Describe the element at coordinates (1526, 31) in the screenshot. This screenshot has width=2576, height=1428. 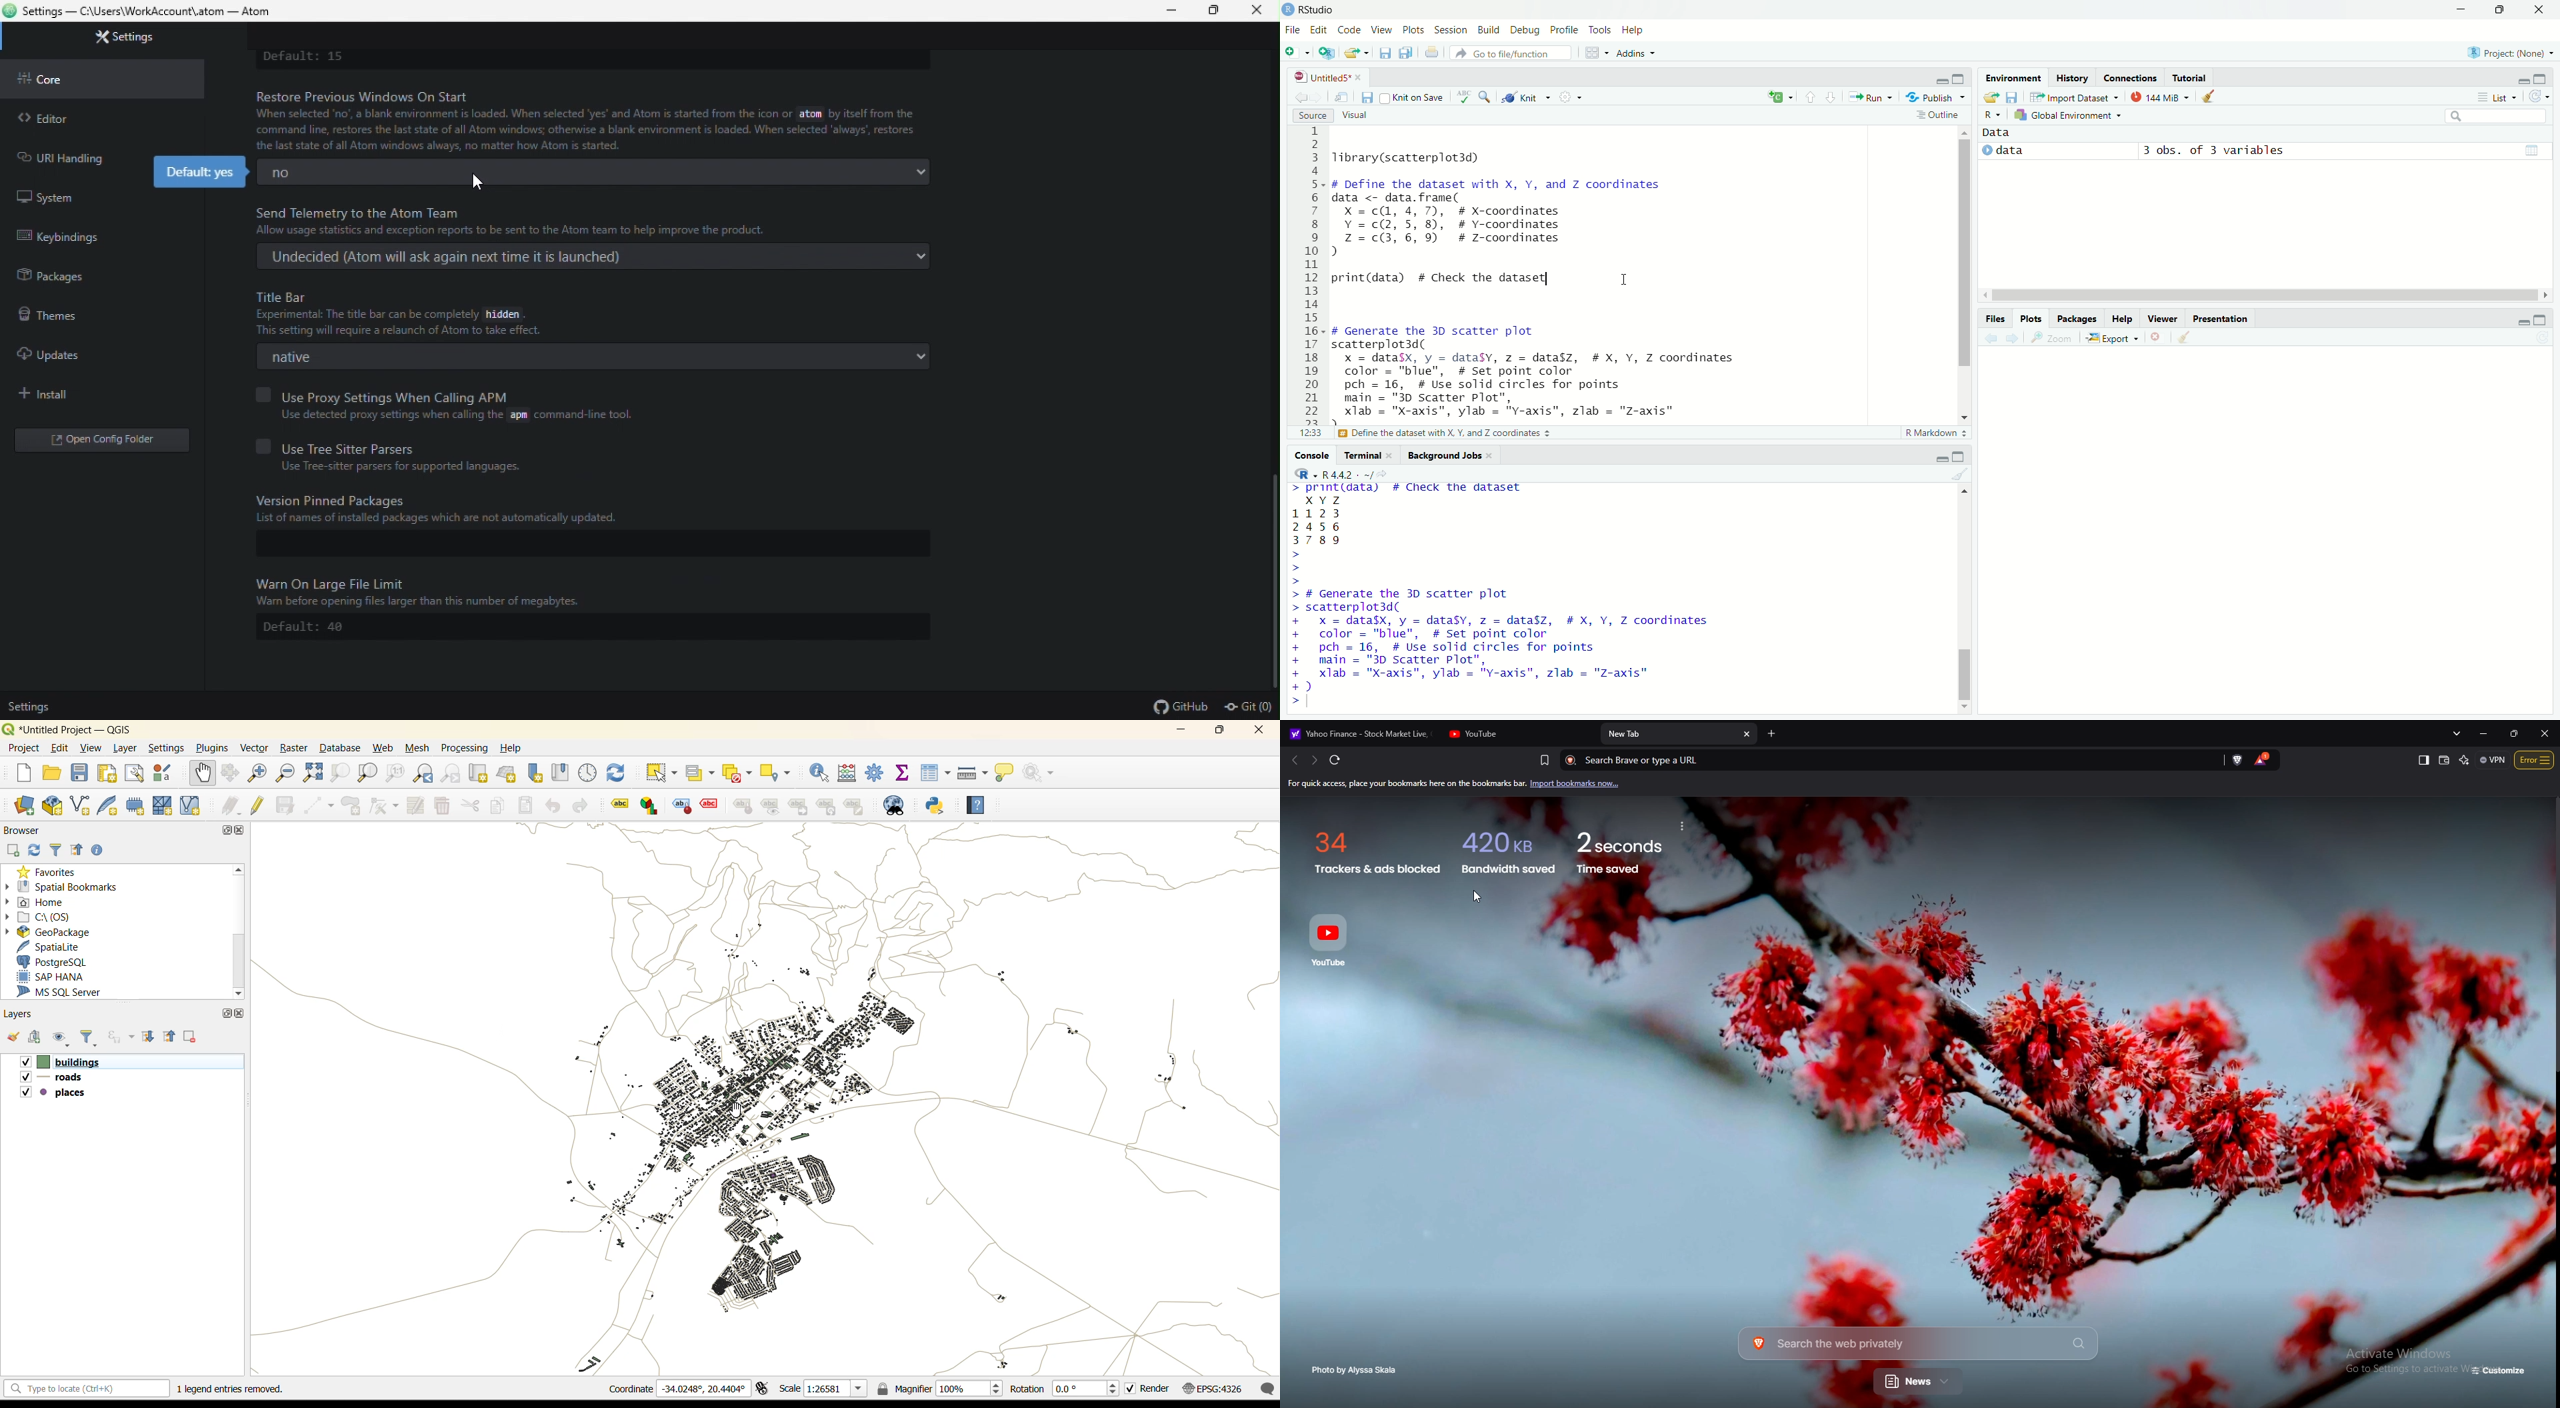
I see `debug` at that location.